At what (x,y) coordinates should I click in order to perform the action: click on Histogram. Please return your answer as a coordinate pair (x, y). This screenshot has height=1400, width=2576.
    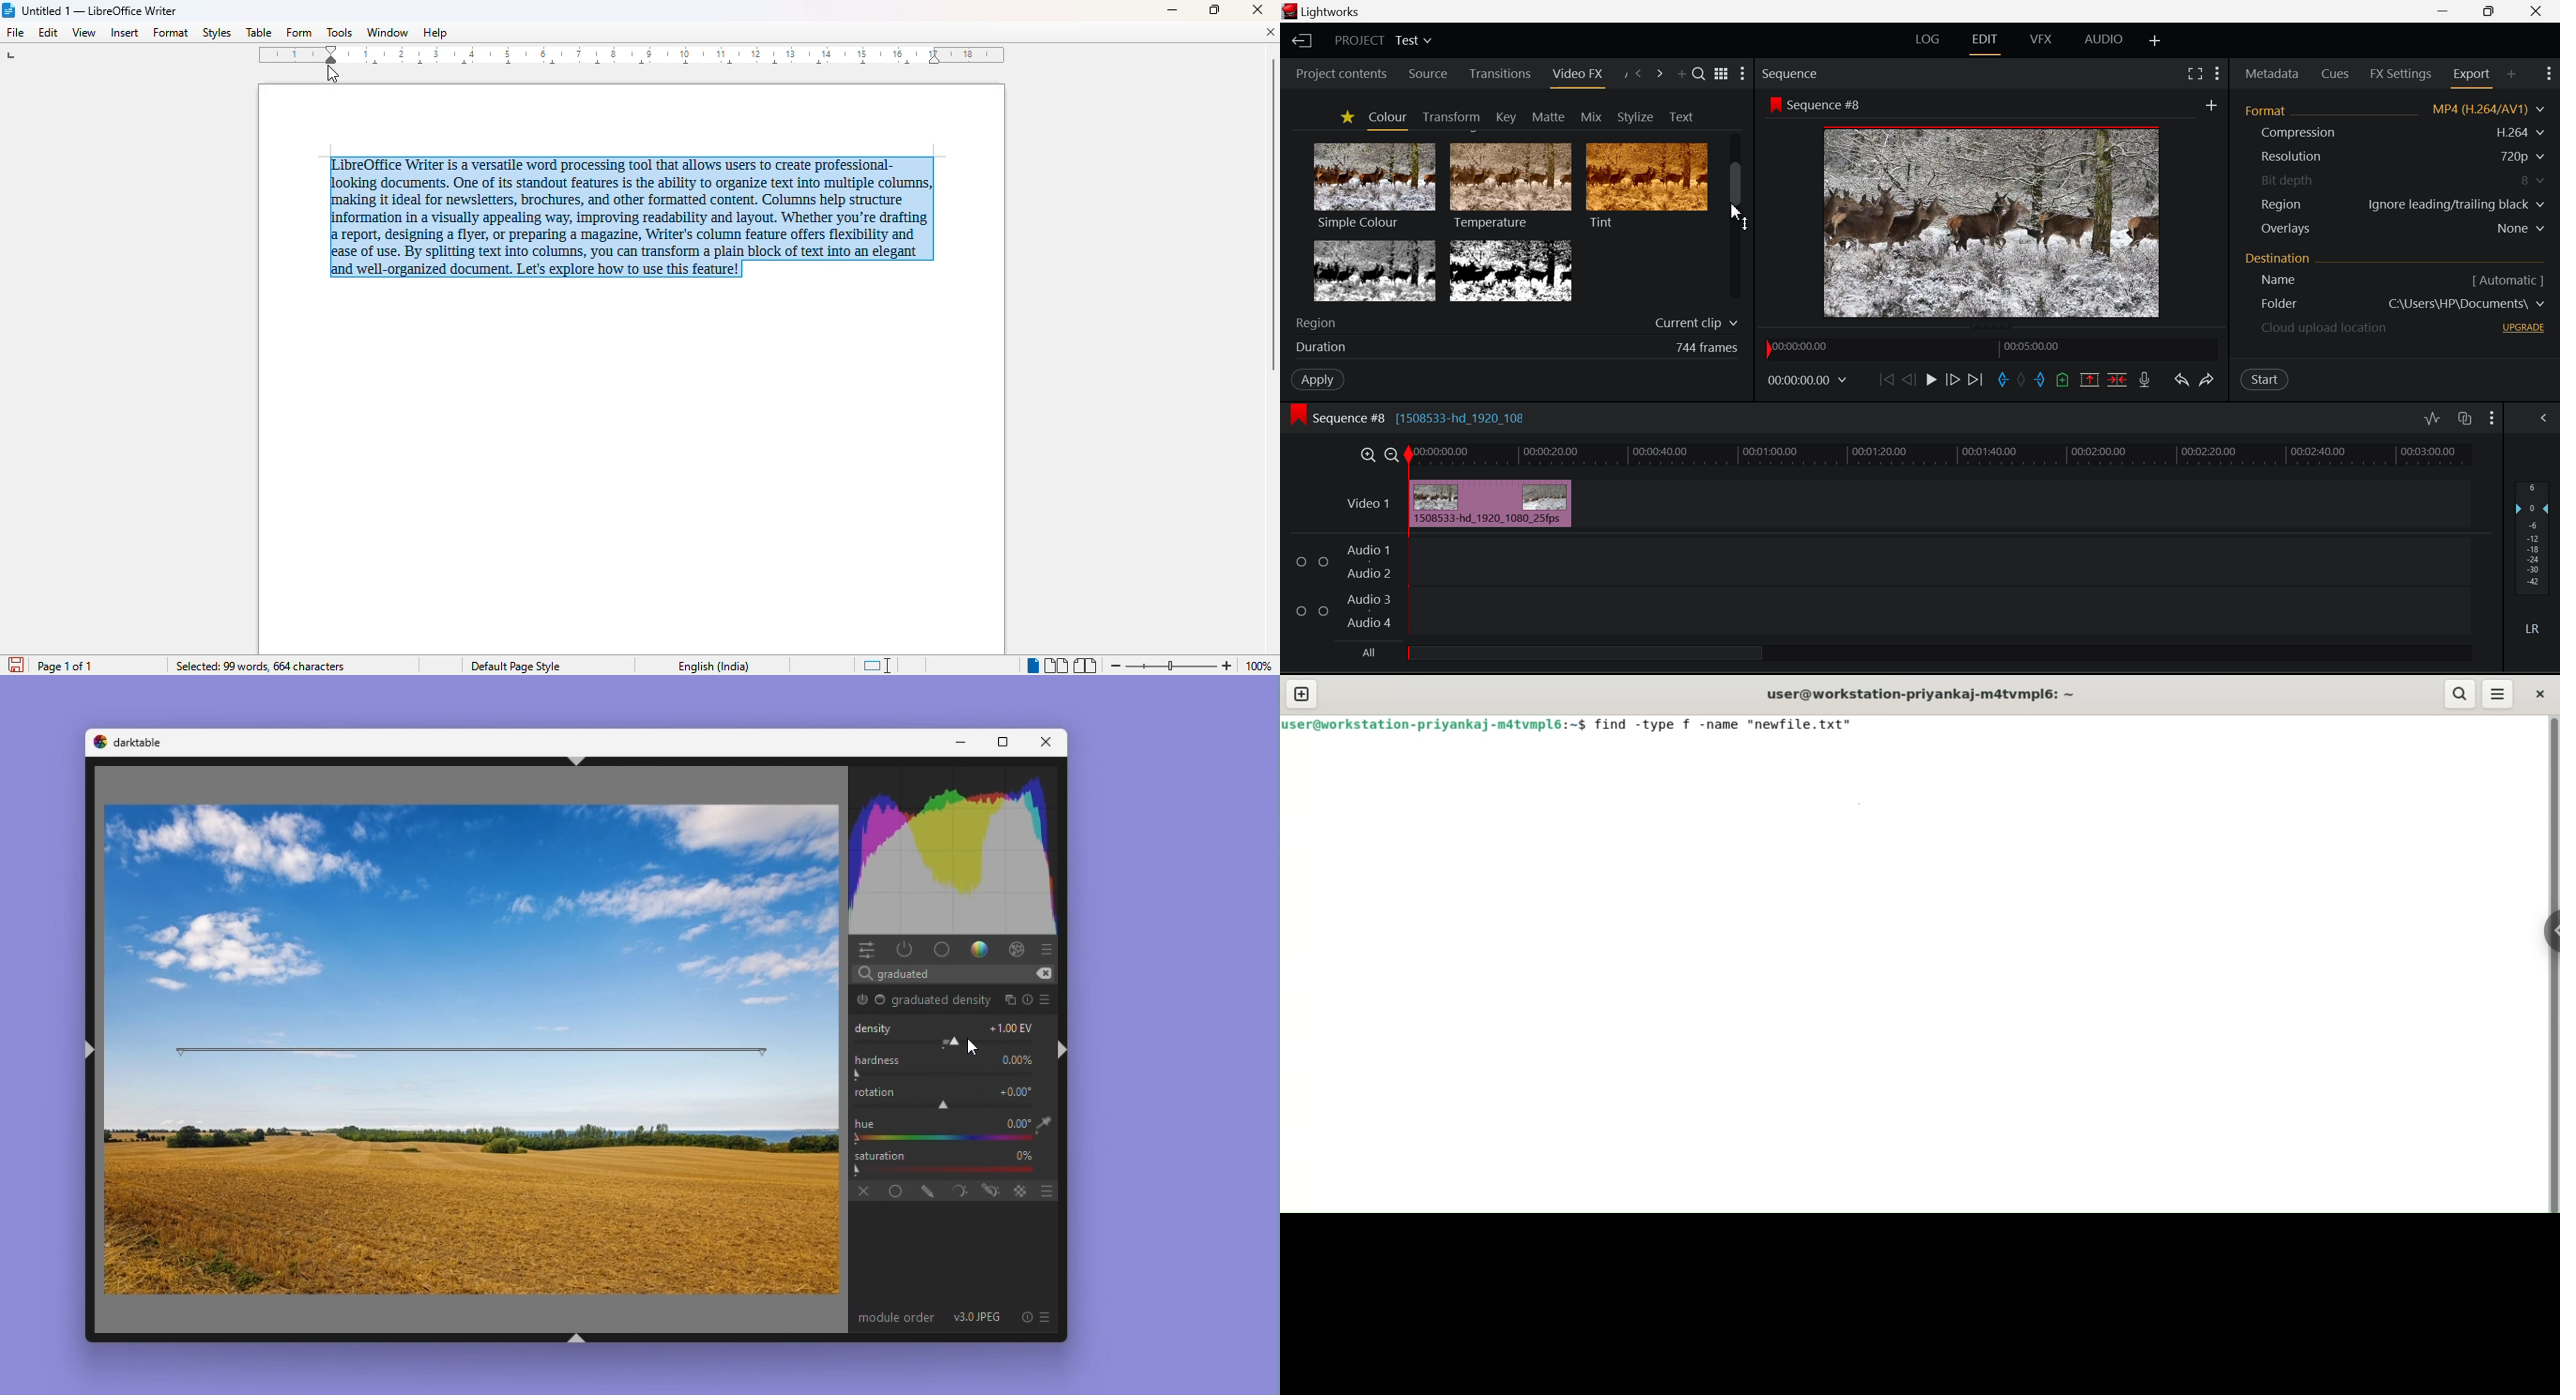
    Looking at the image, I should click on (956, 847).